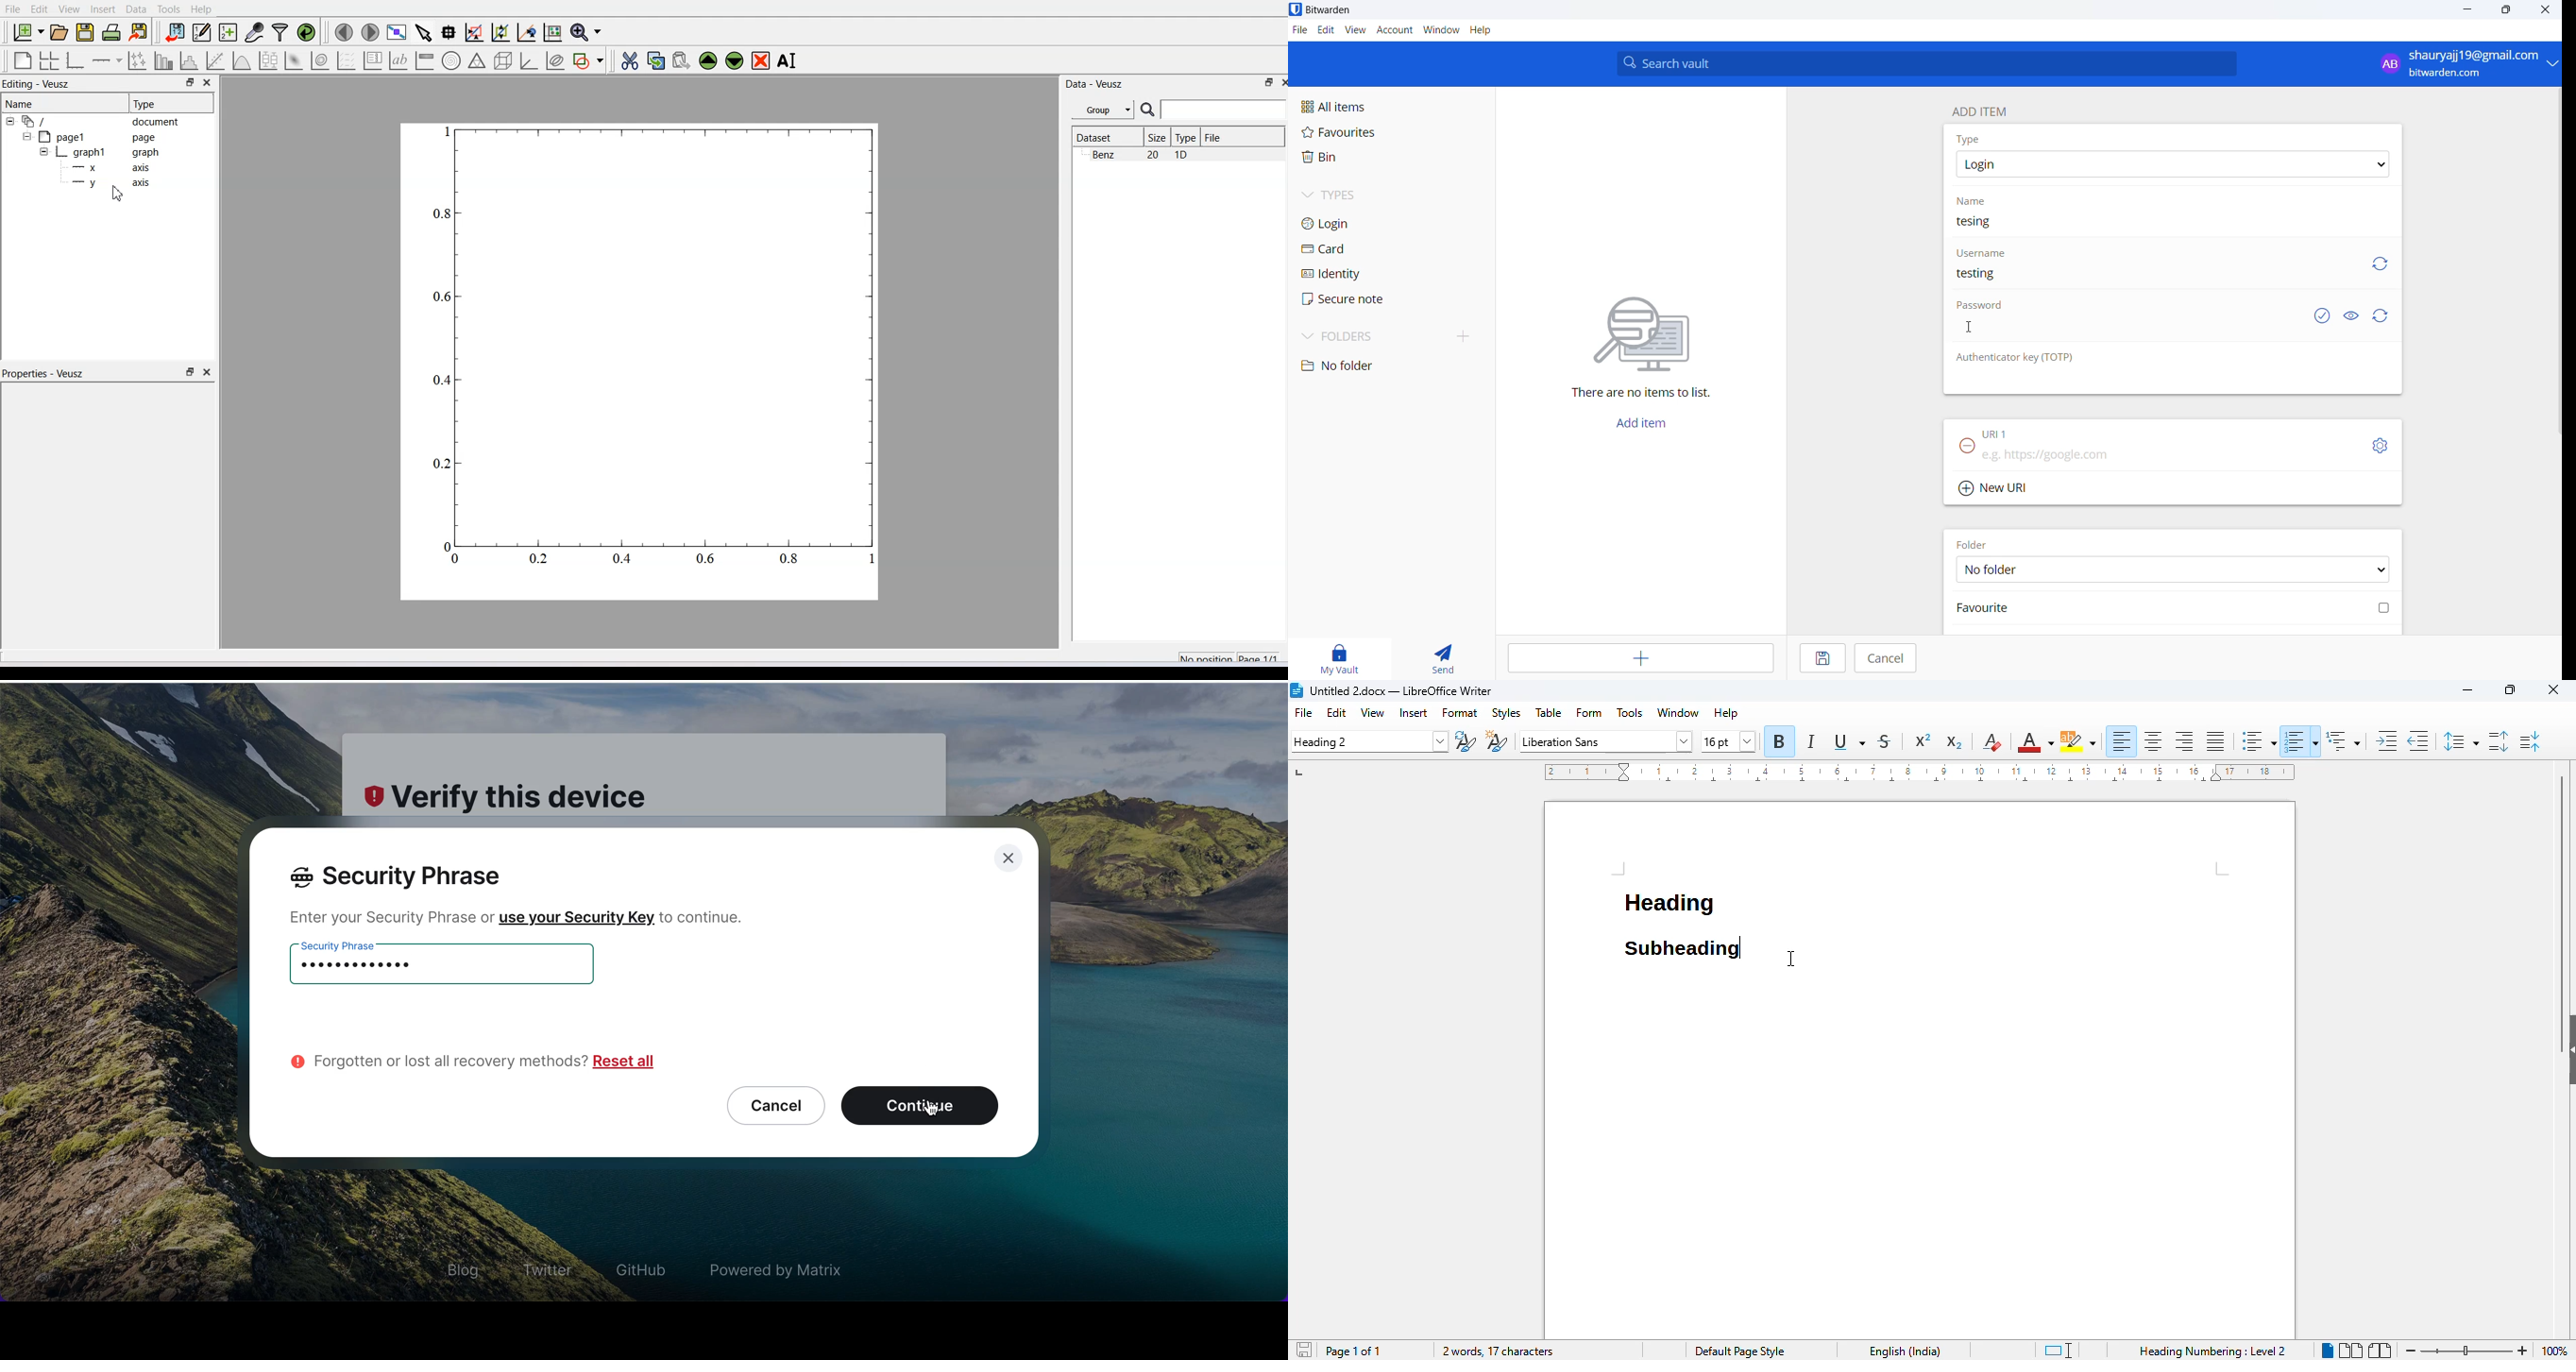 The height and width of the screenshot is (1372, 2576). What do you see at coordinates (2328, 1351) in the screenshot?
I see `single-page view` at bounding box center [2328, 1351].